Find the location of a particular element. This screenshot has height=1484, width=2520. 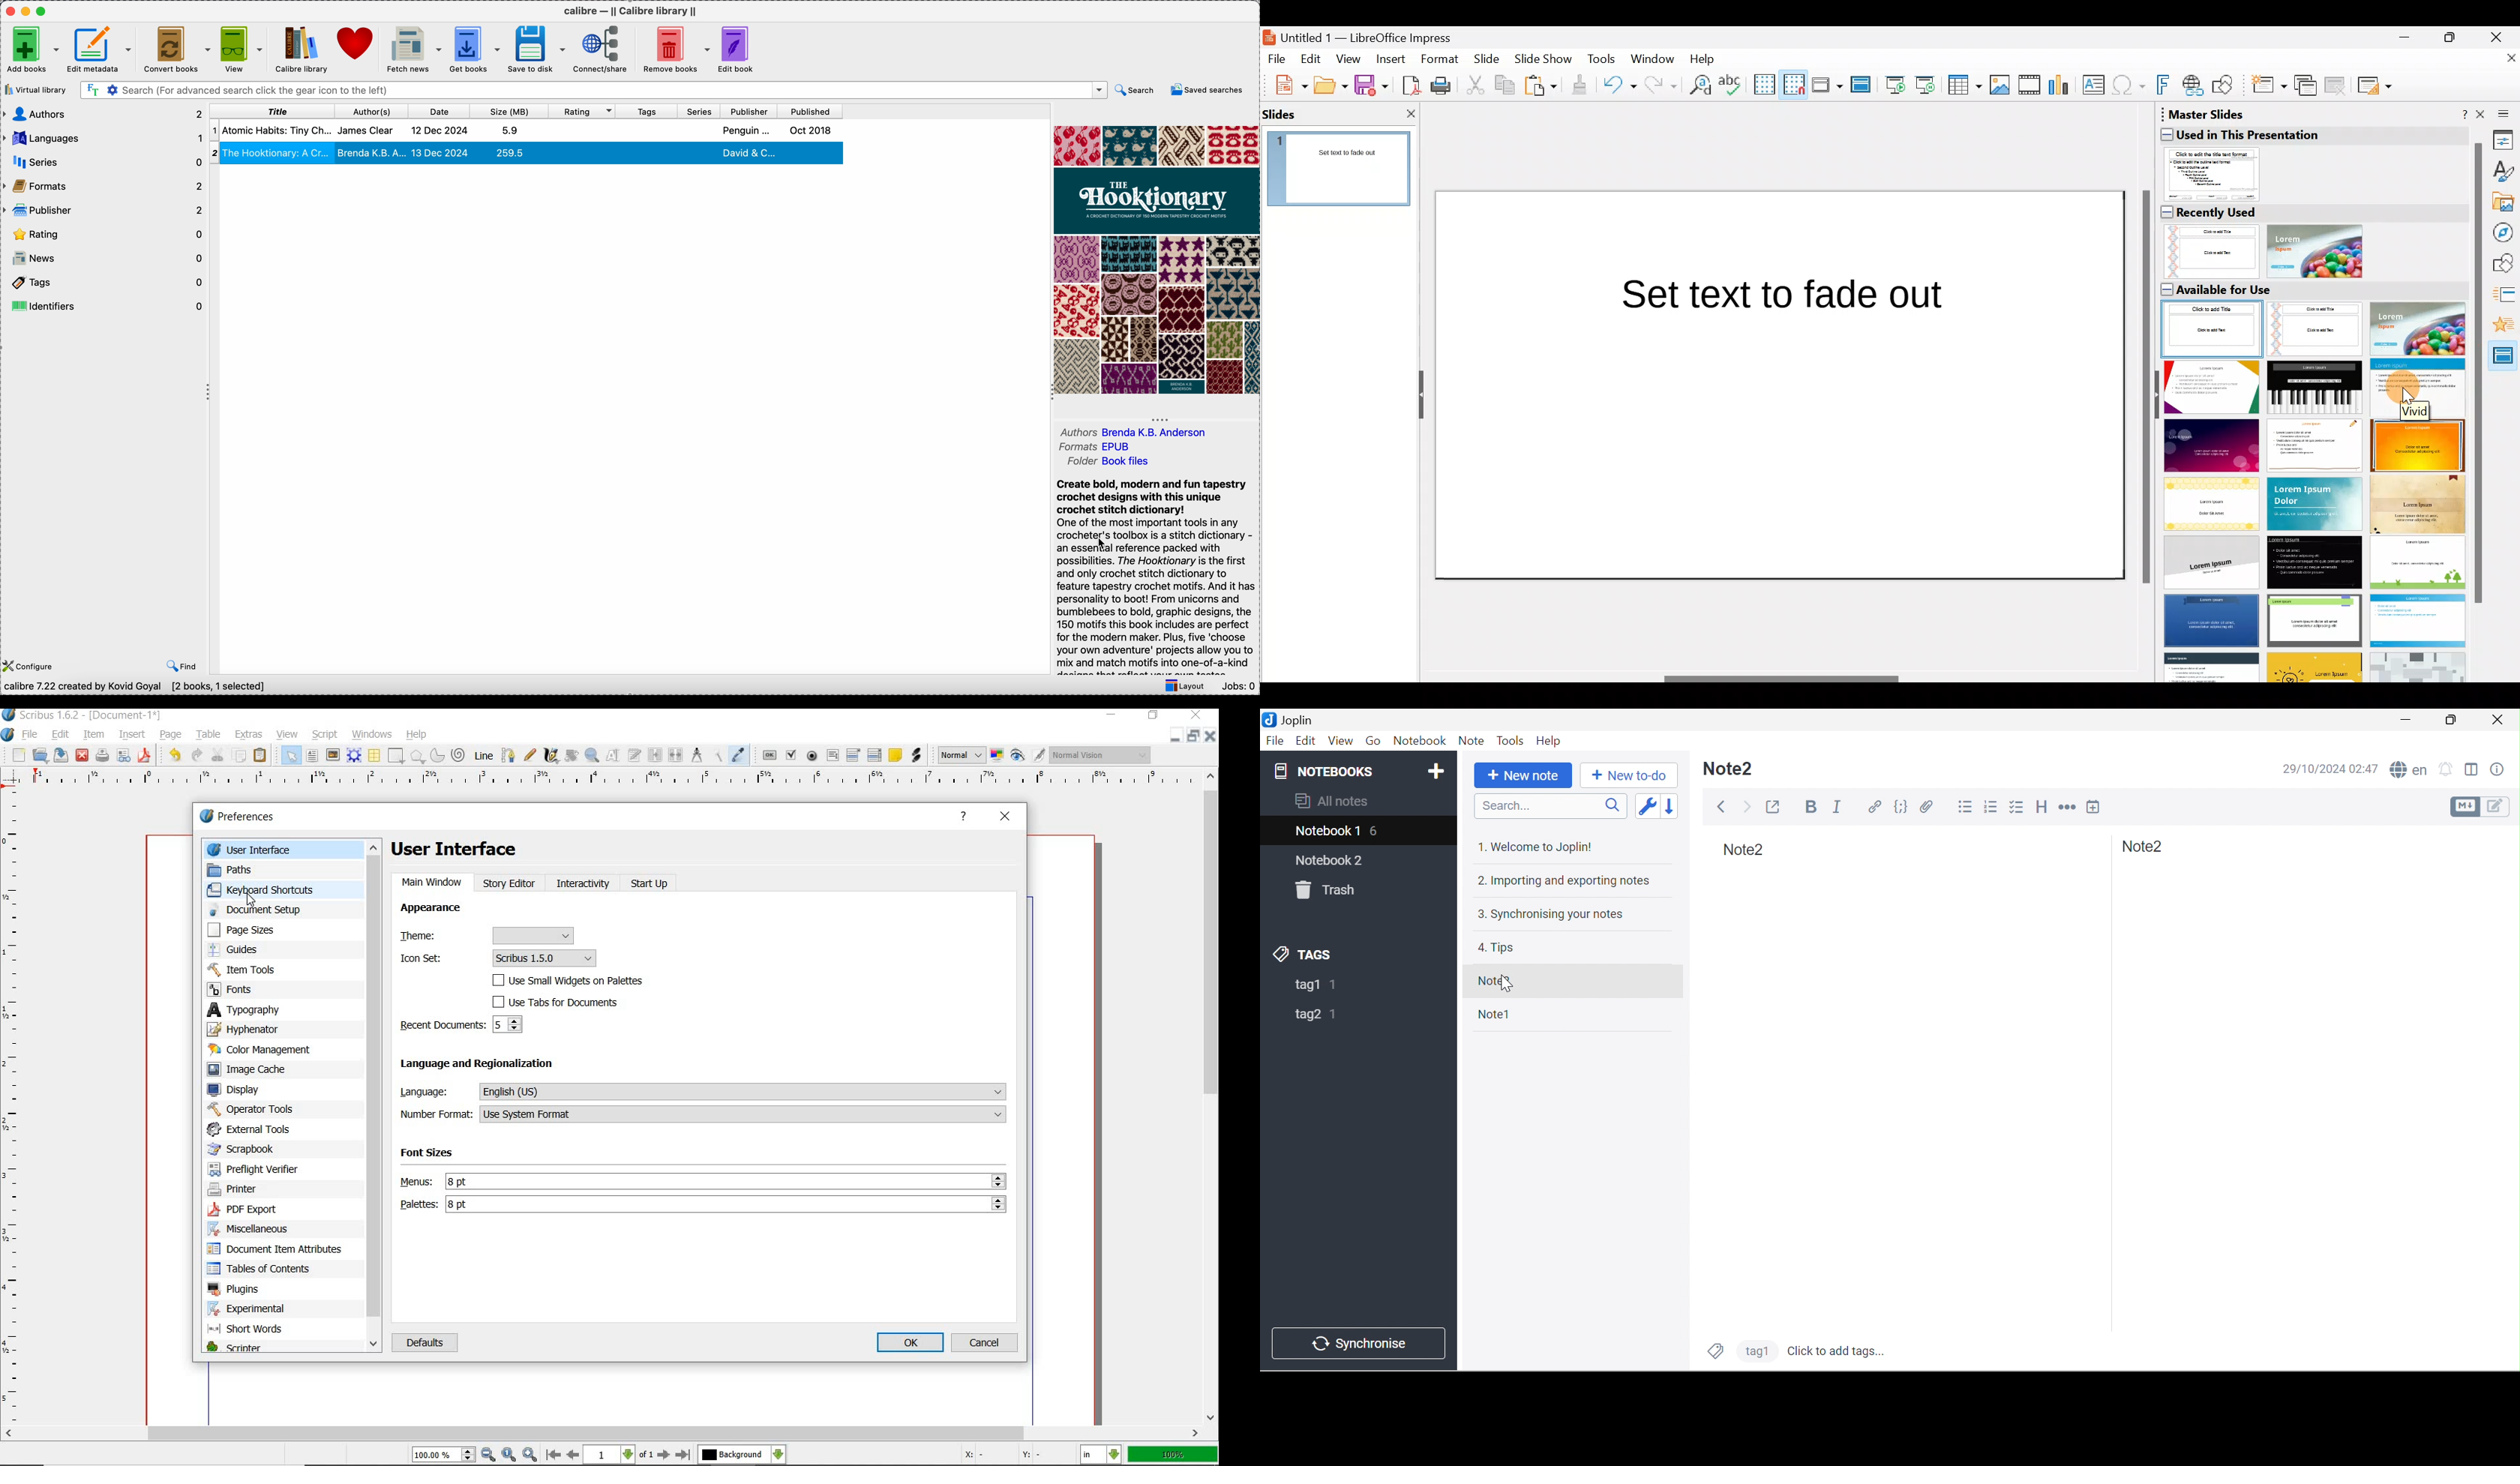

scrapbook is located at coordinates (247, 1149).